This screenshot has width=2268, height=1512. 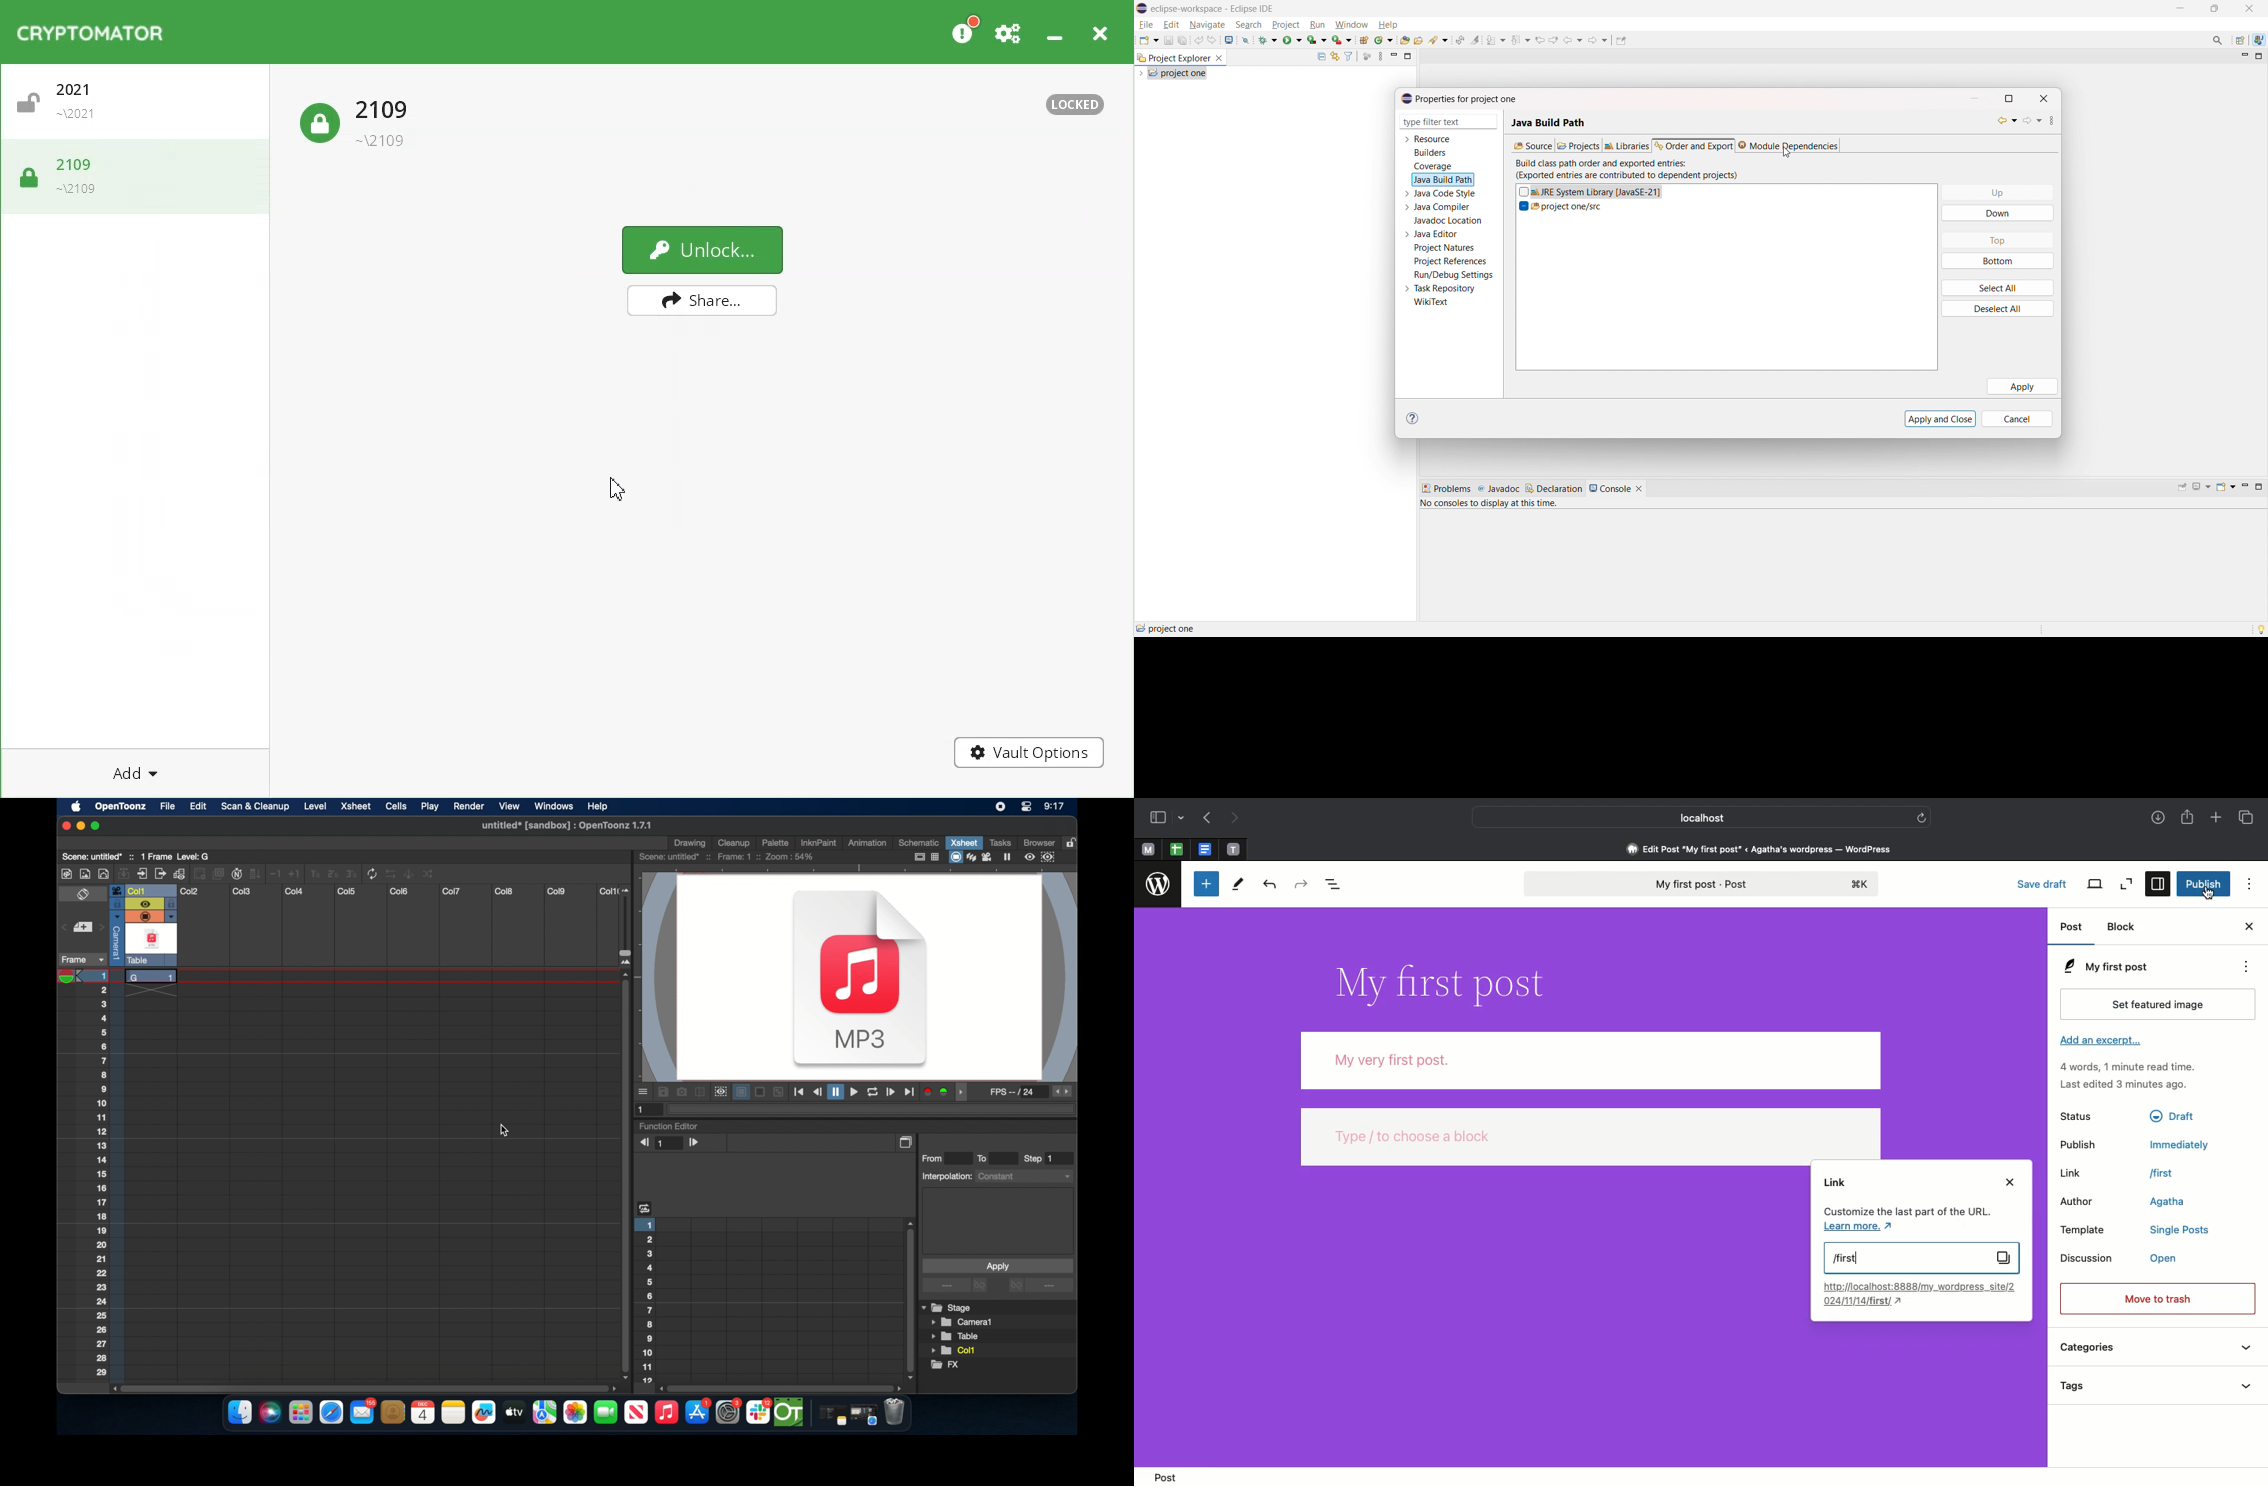 I want to click on java code style, so click(x=1446, y=194).